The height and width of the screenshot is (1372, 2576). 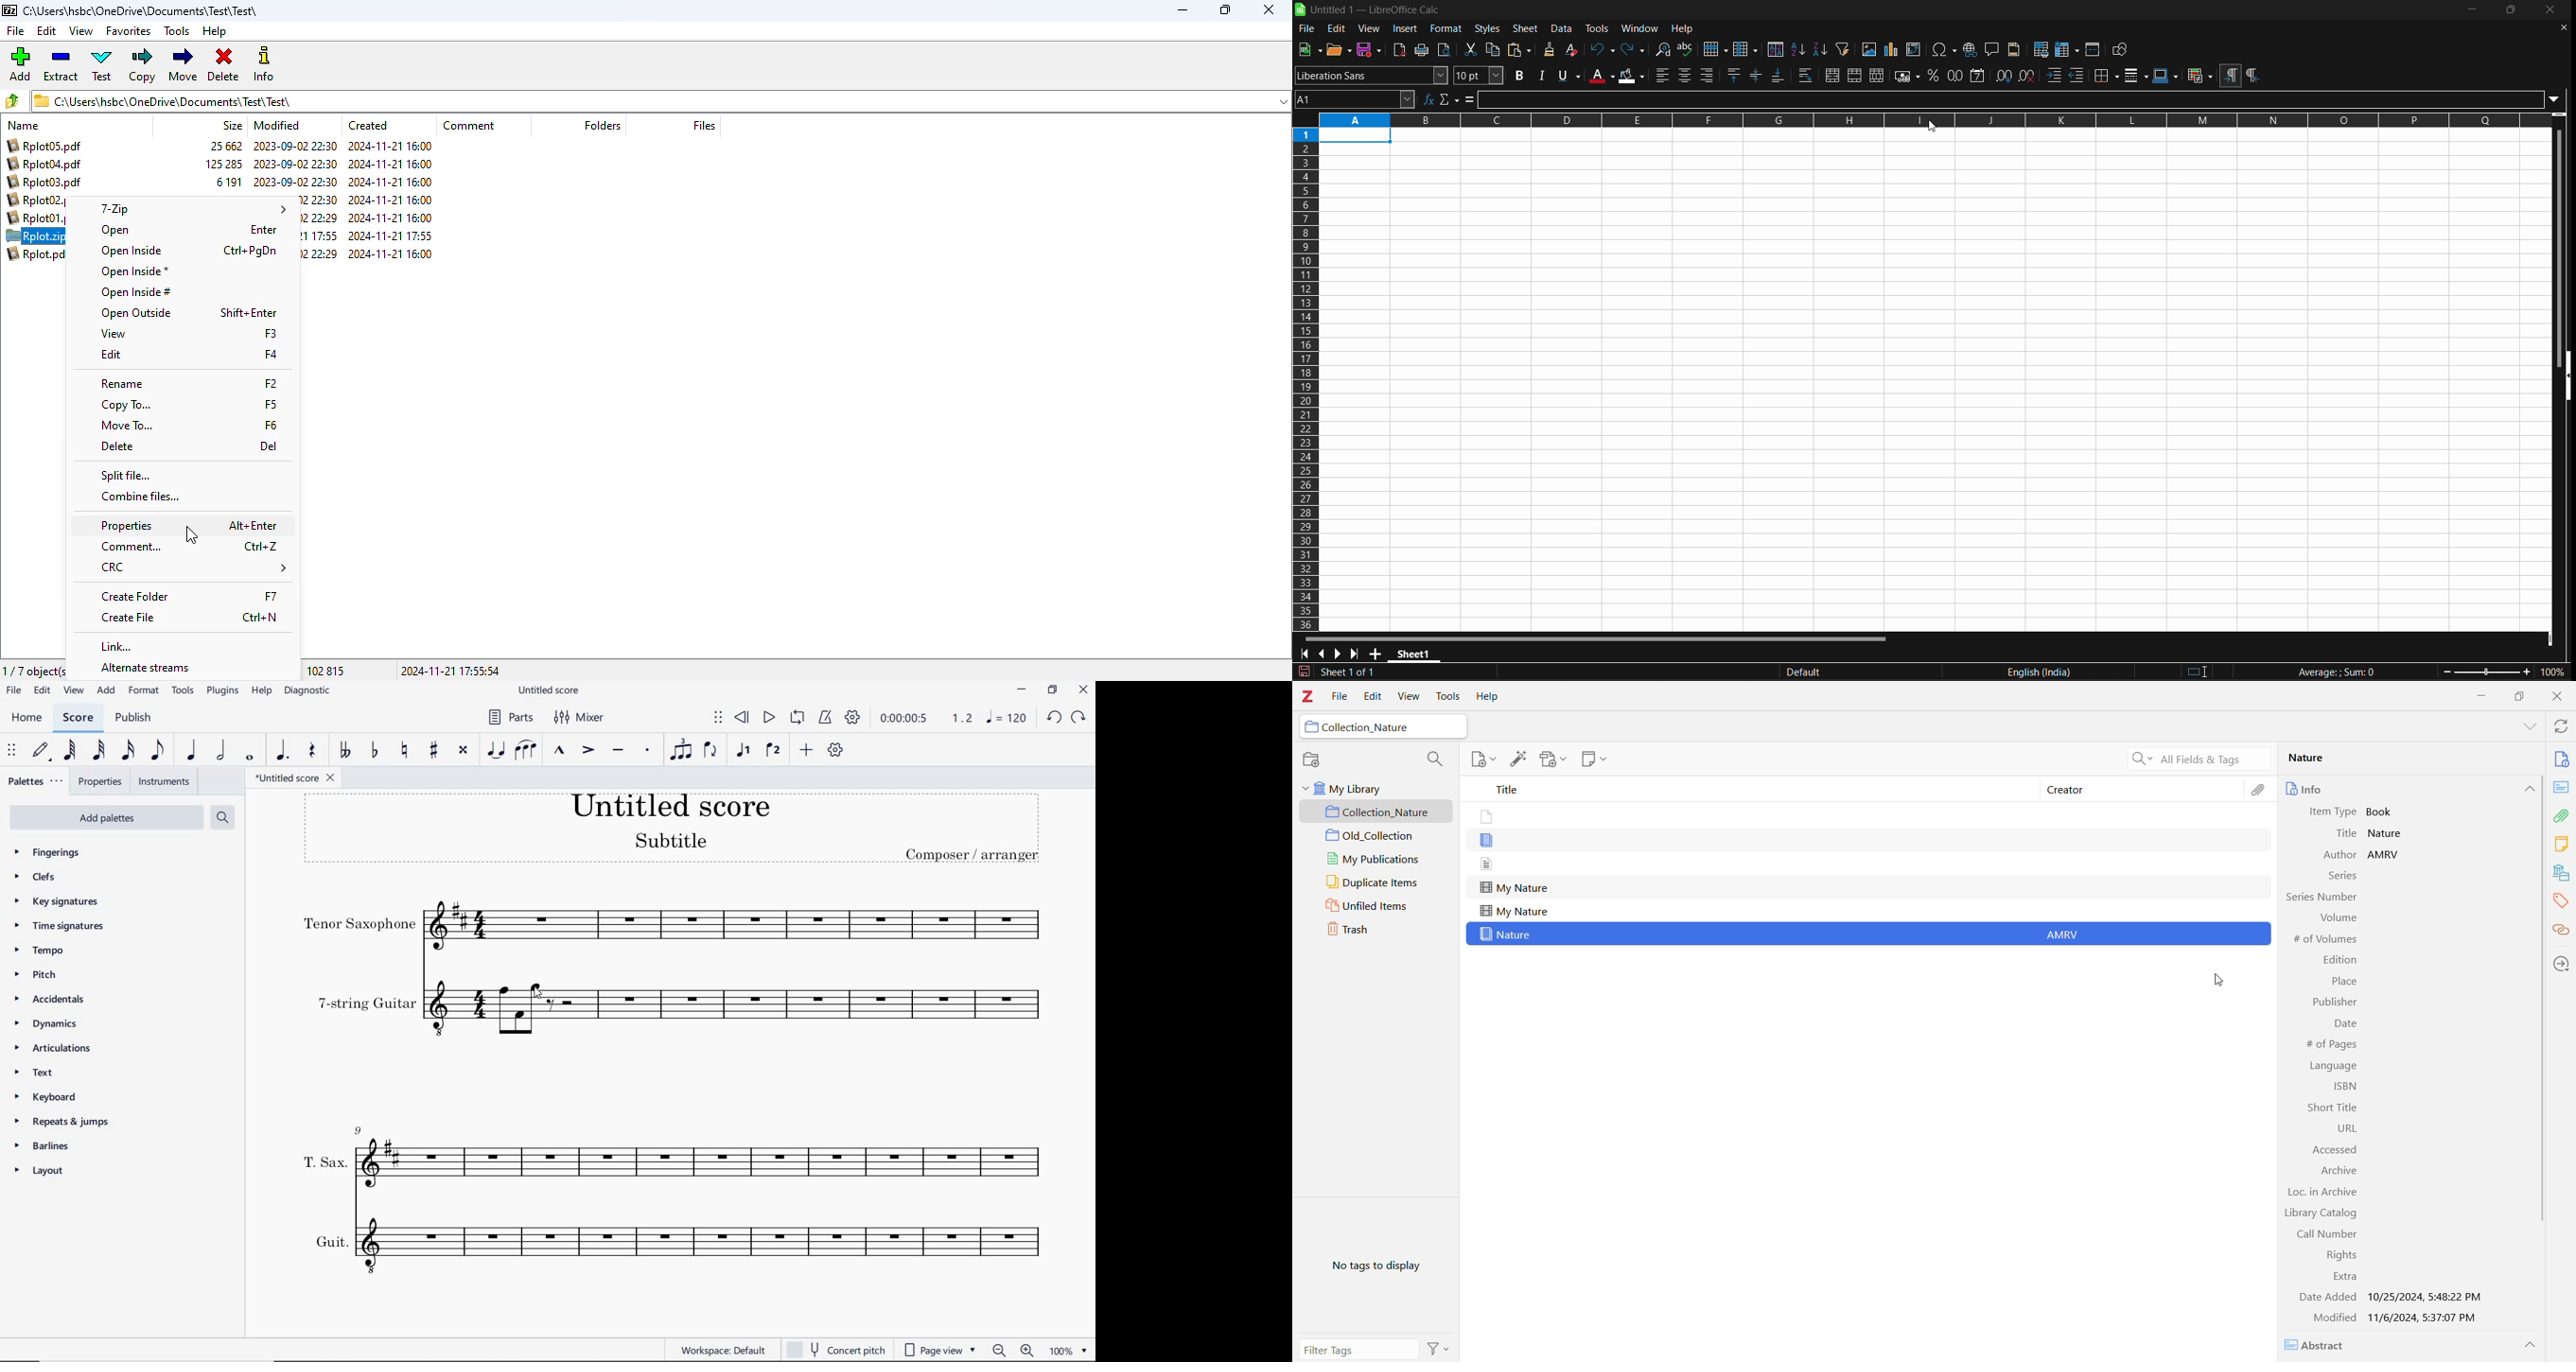 What do you see at coordinates (2553, 9) in the screenshot?
I see `close` at bounding box center [2553, 9].